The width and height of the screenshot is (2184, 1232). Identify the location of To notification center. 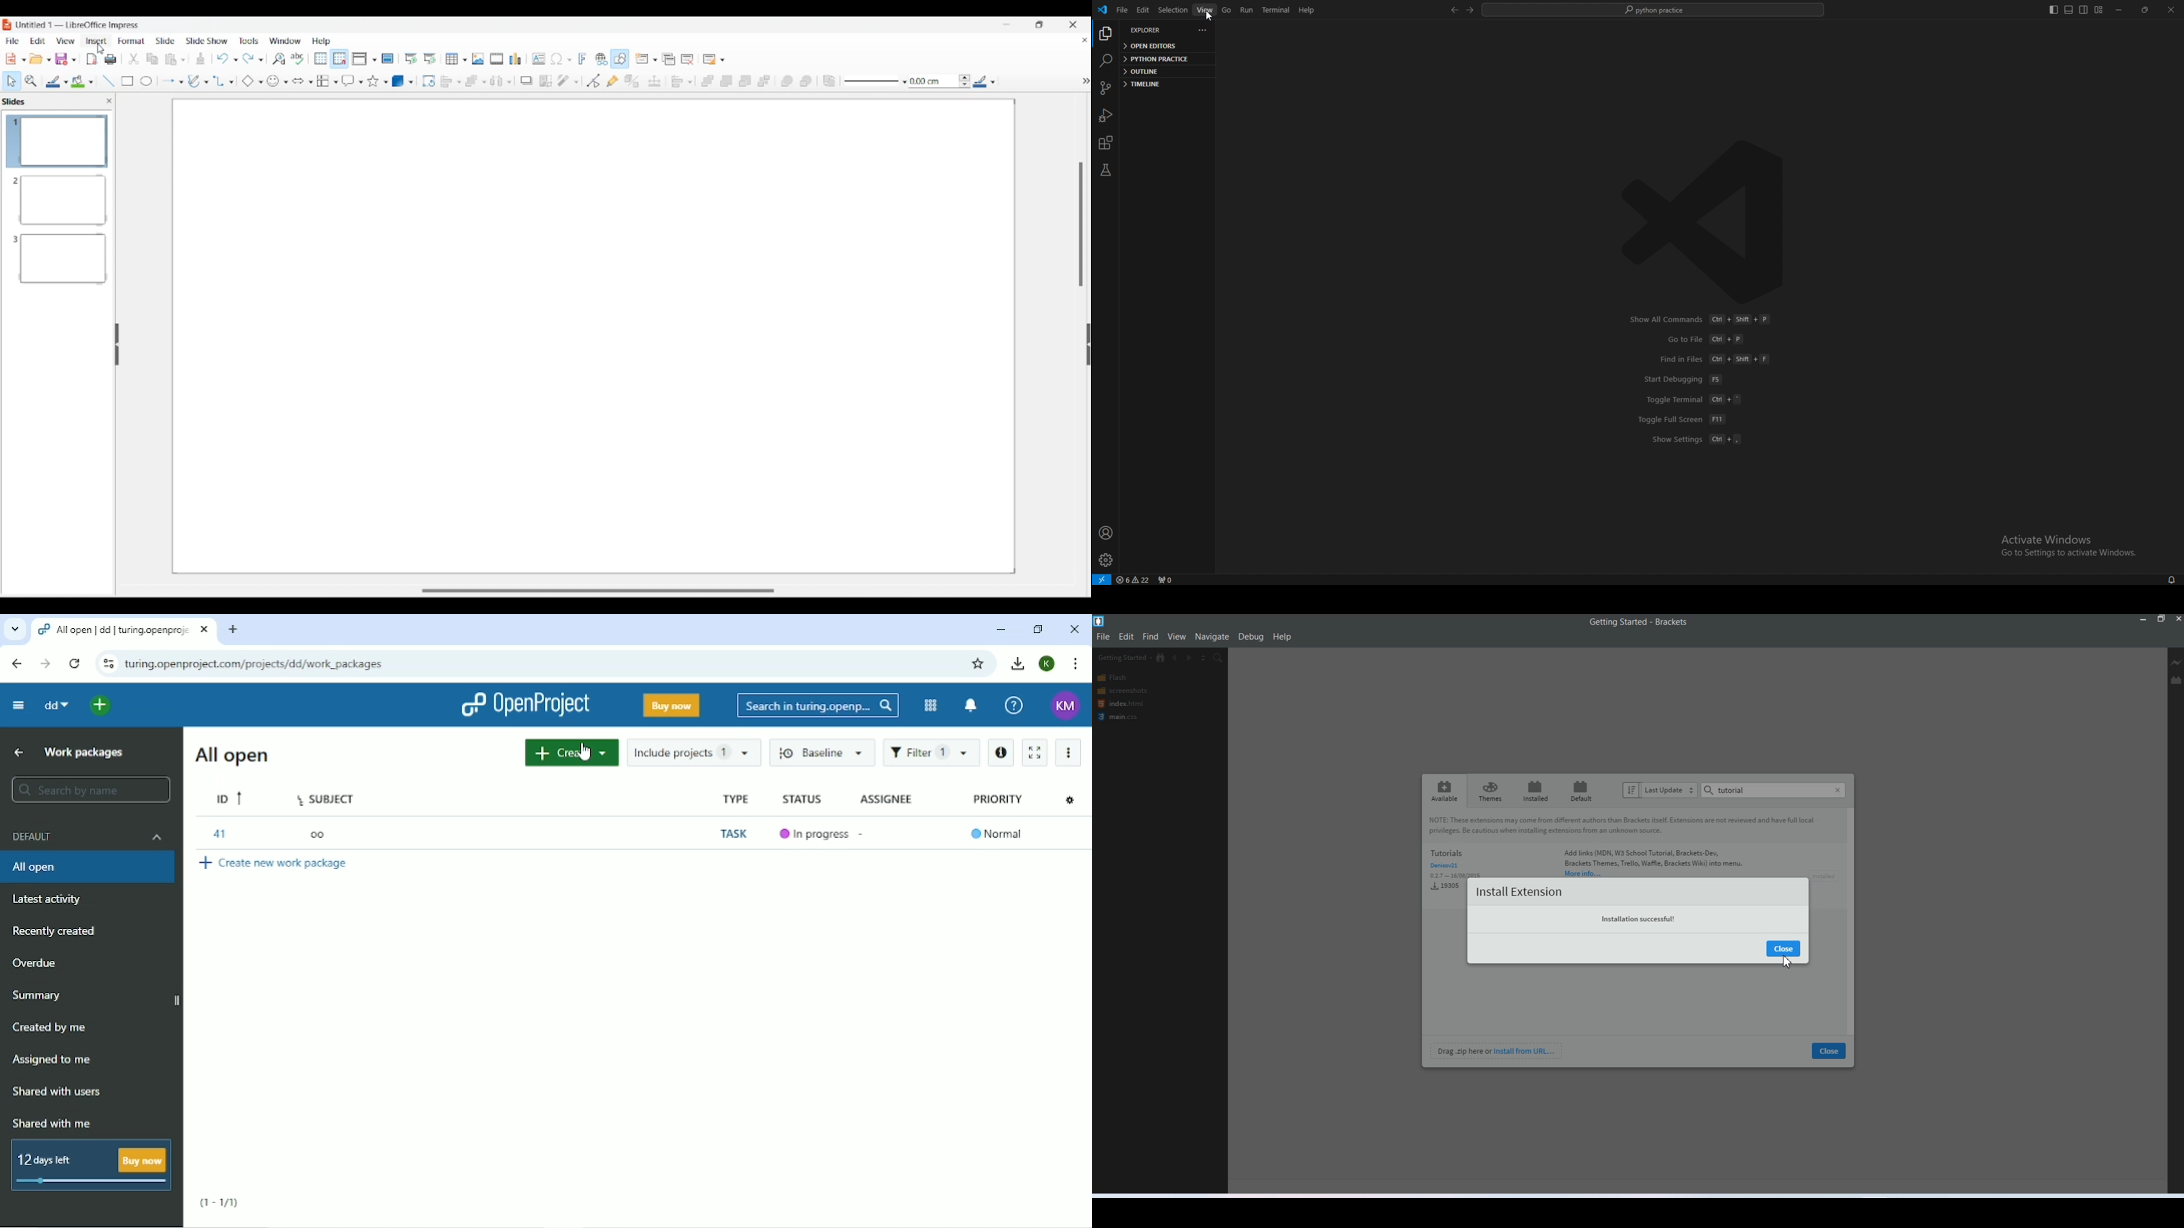
(971, 705).